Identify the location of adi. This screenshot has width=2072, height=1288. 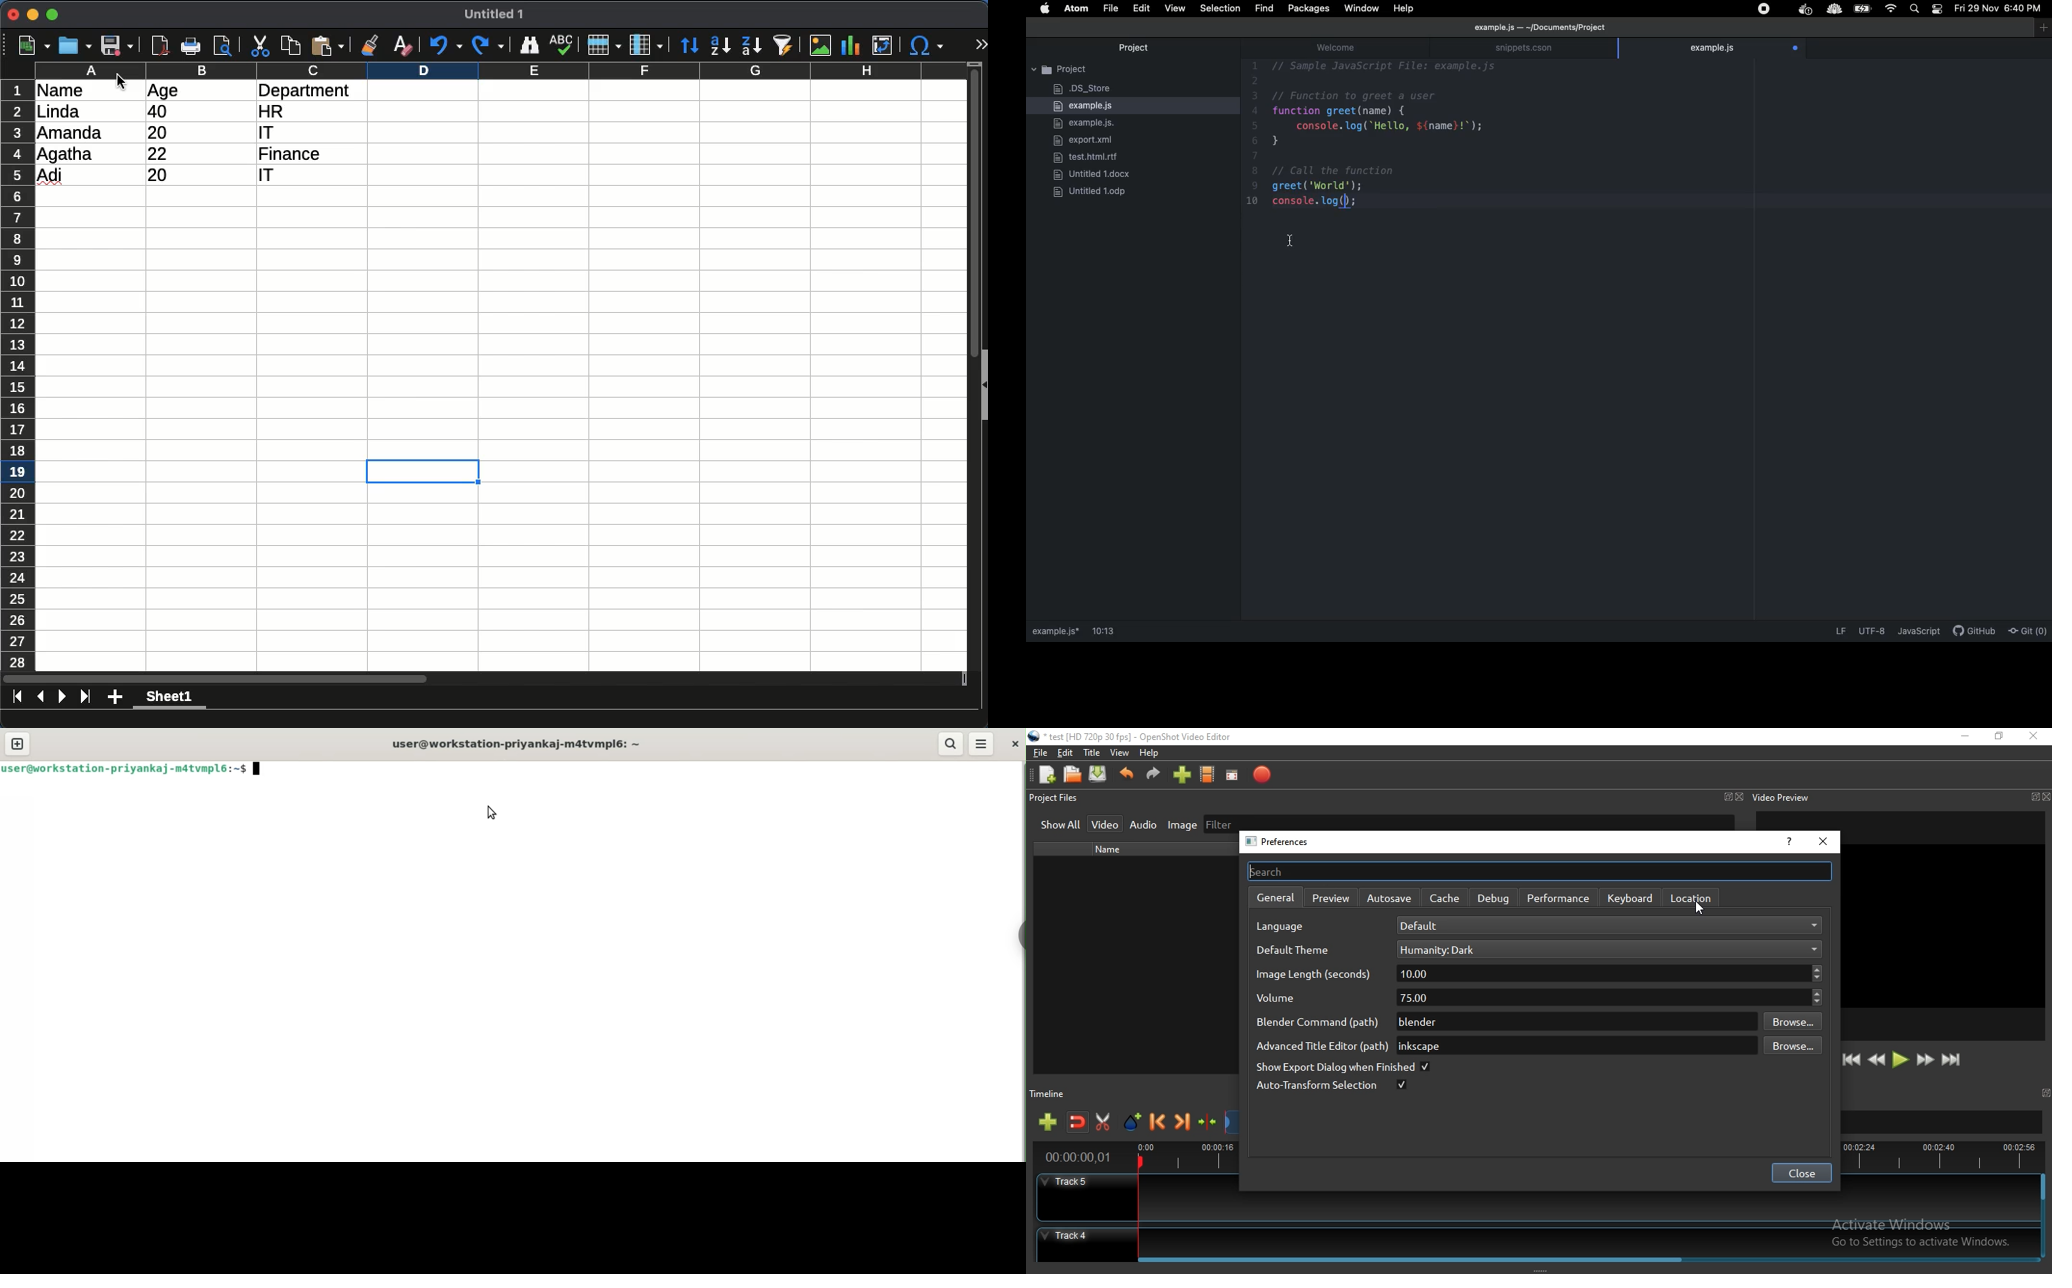
(51, 176).